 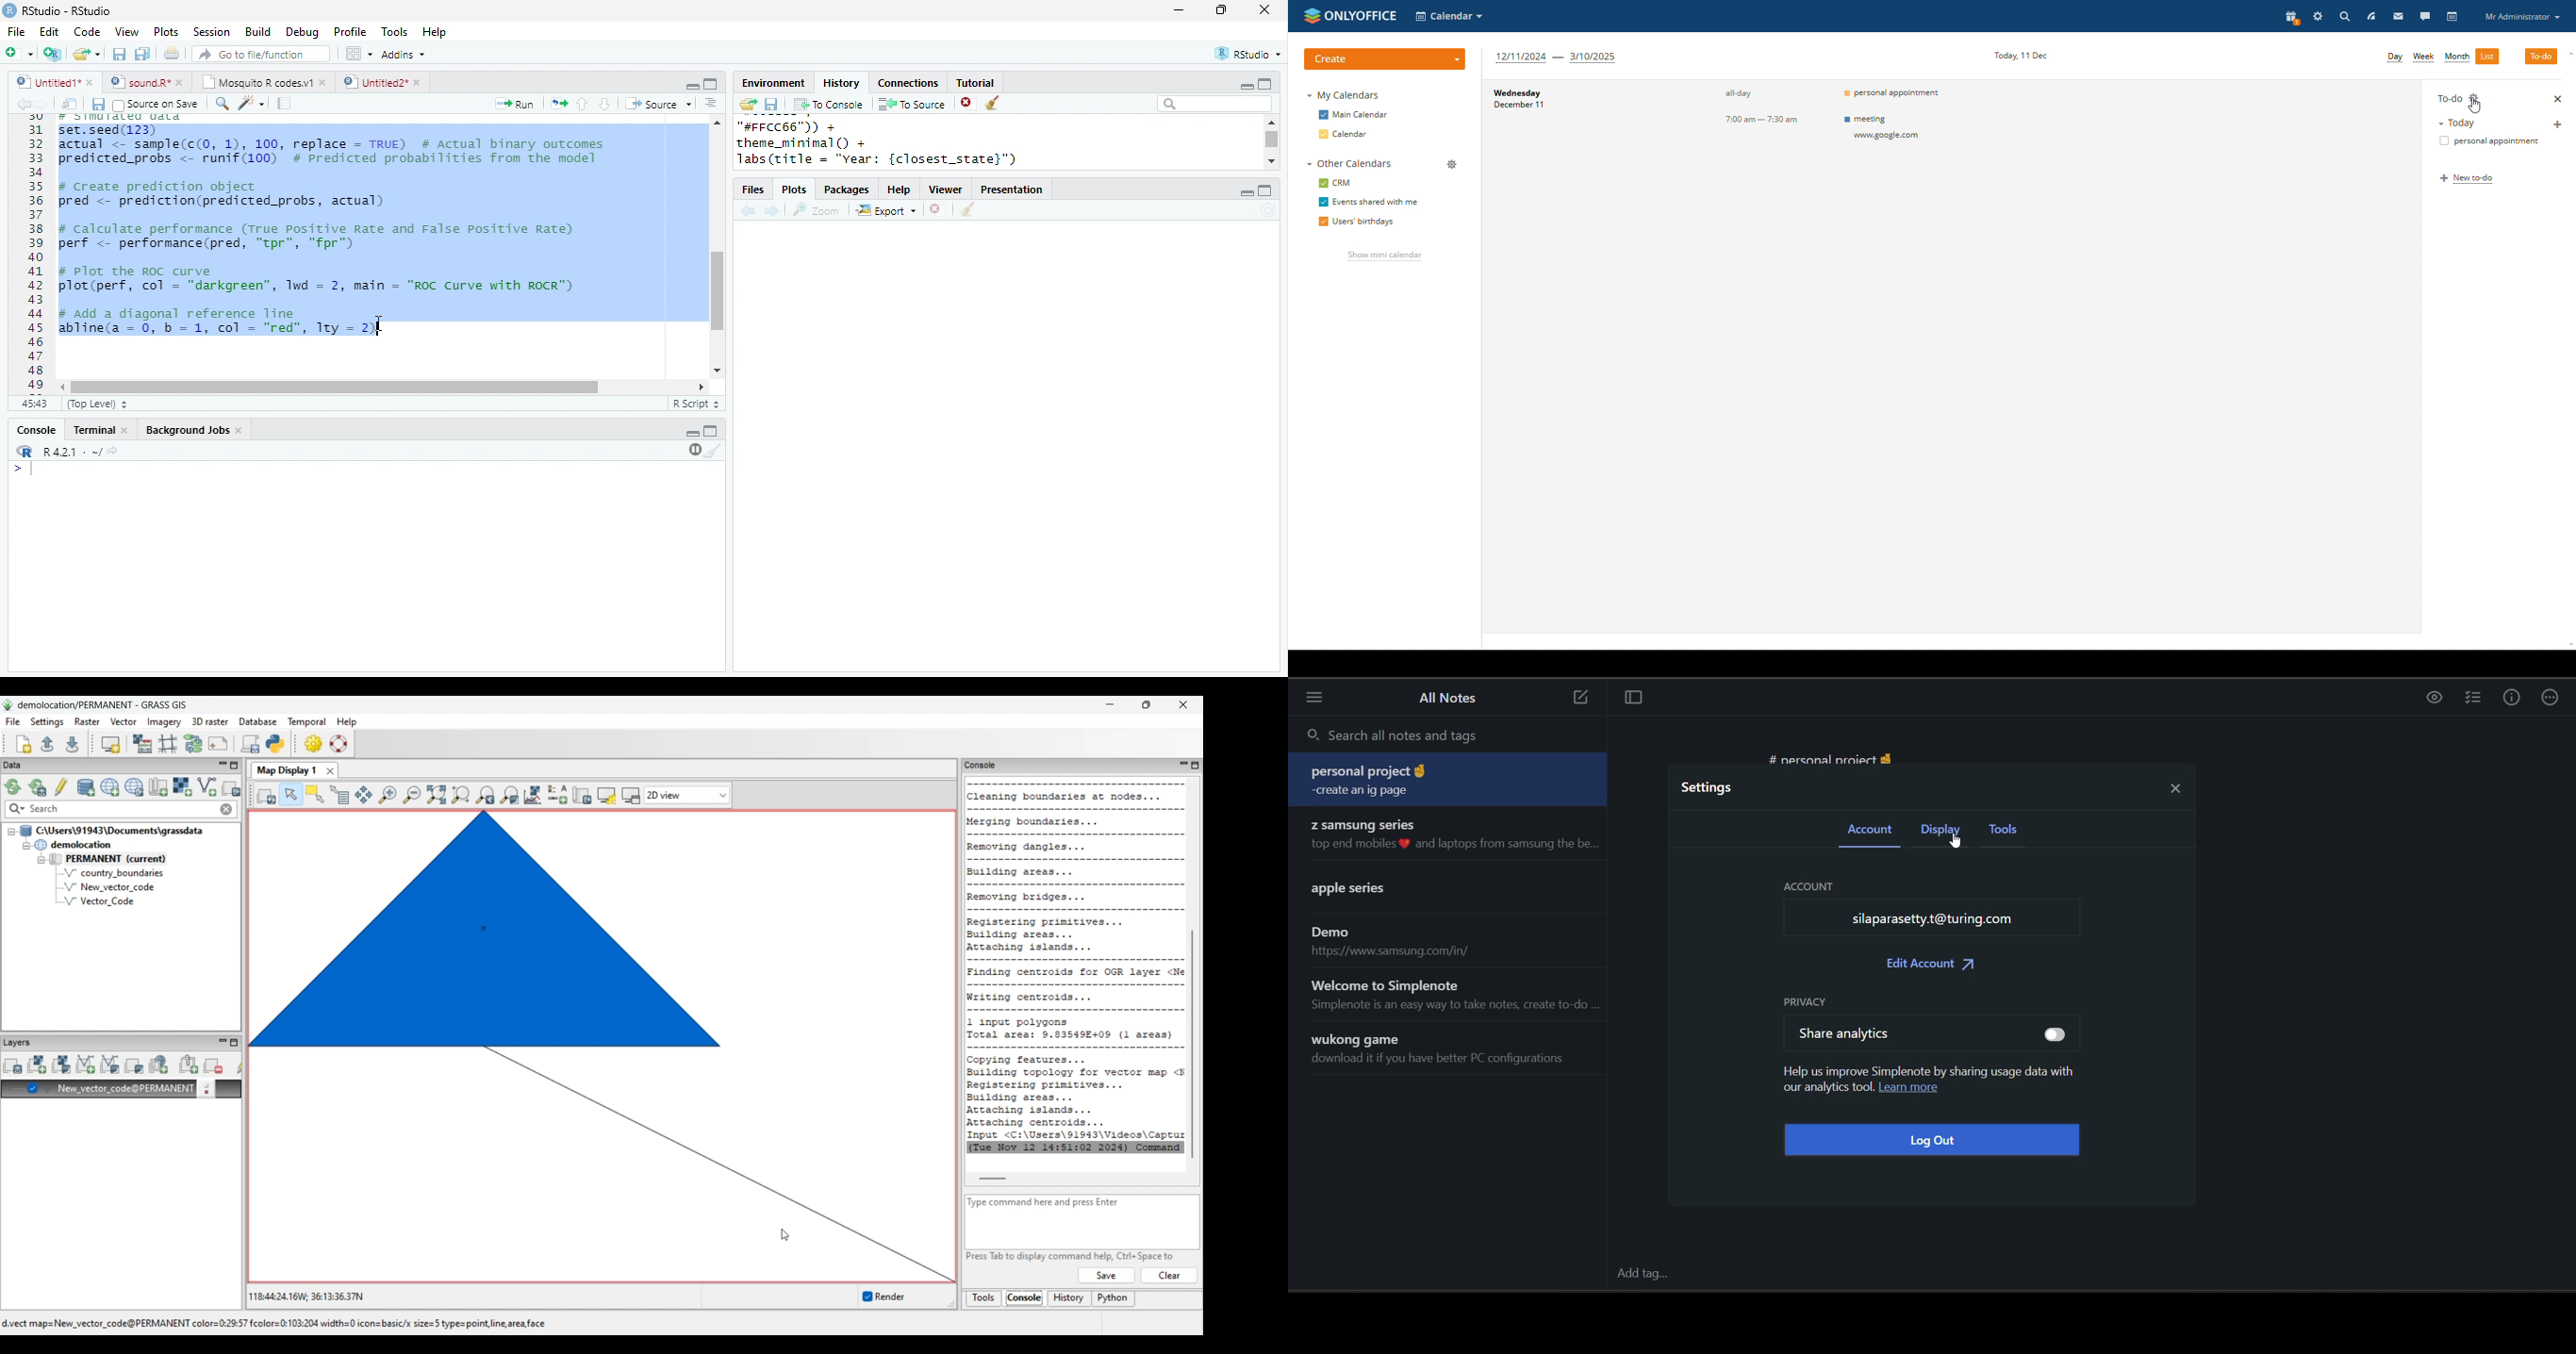 I want to click on feed, so click(x=2372, y=15).